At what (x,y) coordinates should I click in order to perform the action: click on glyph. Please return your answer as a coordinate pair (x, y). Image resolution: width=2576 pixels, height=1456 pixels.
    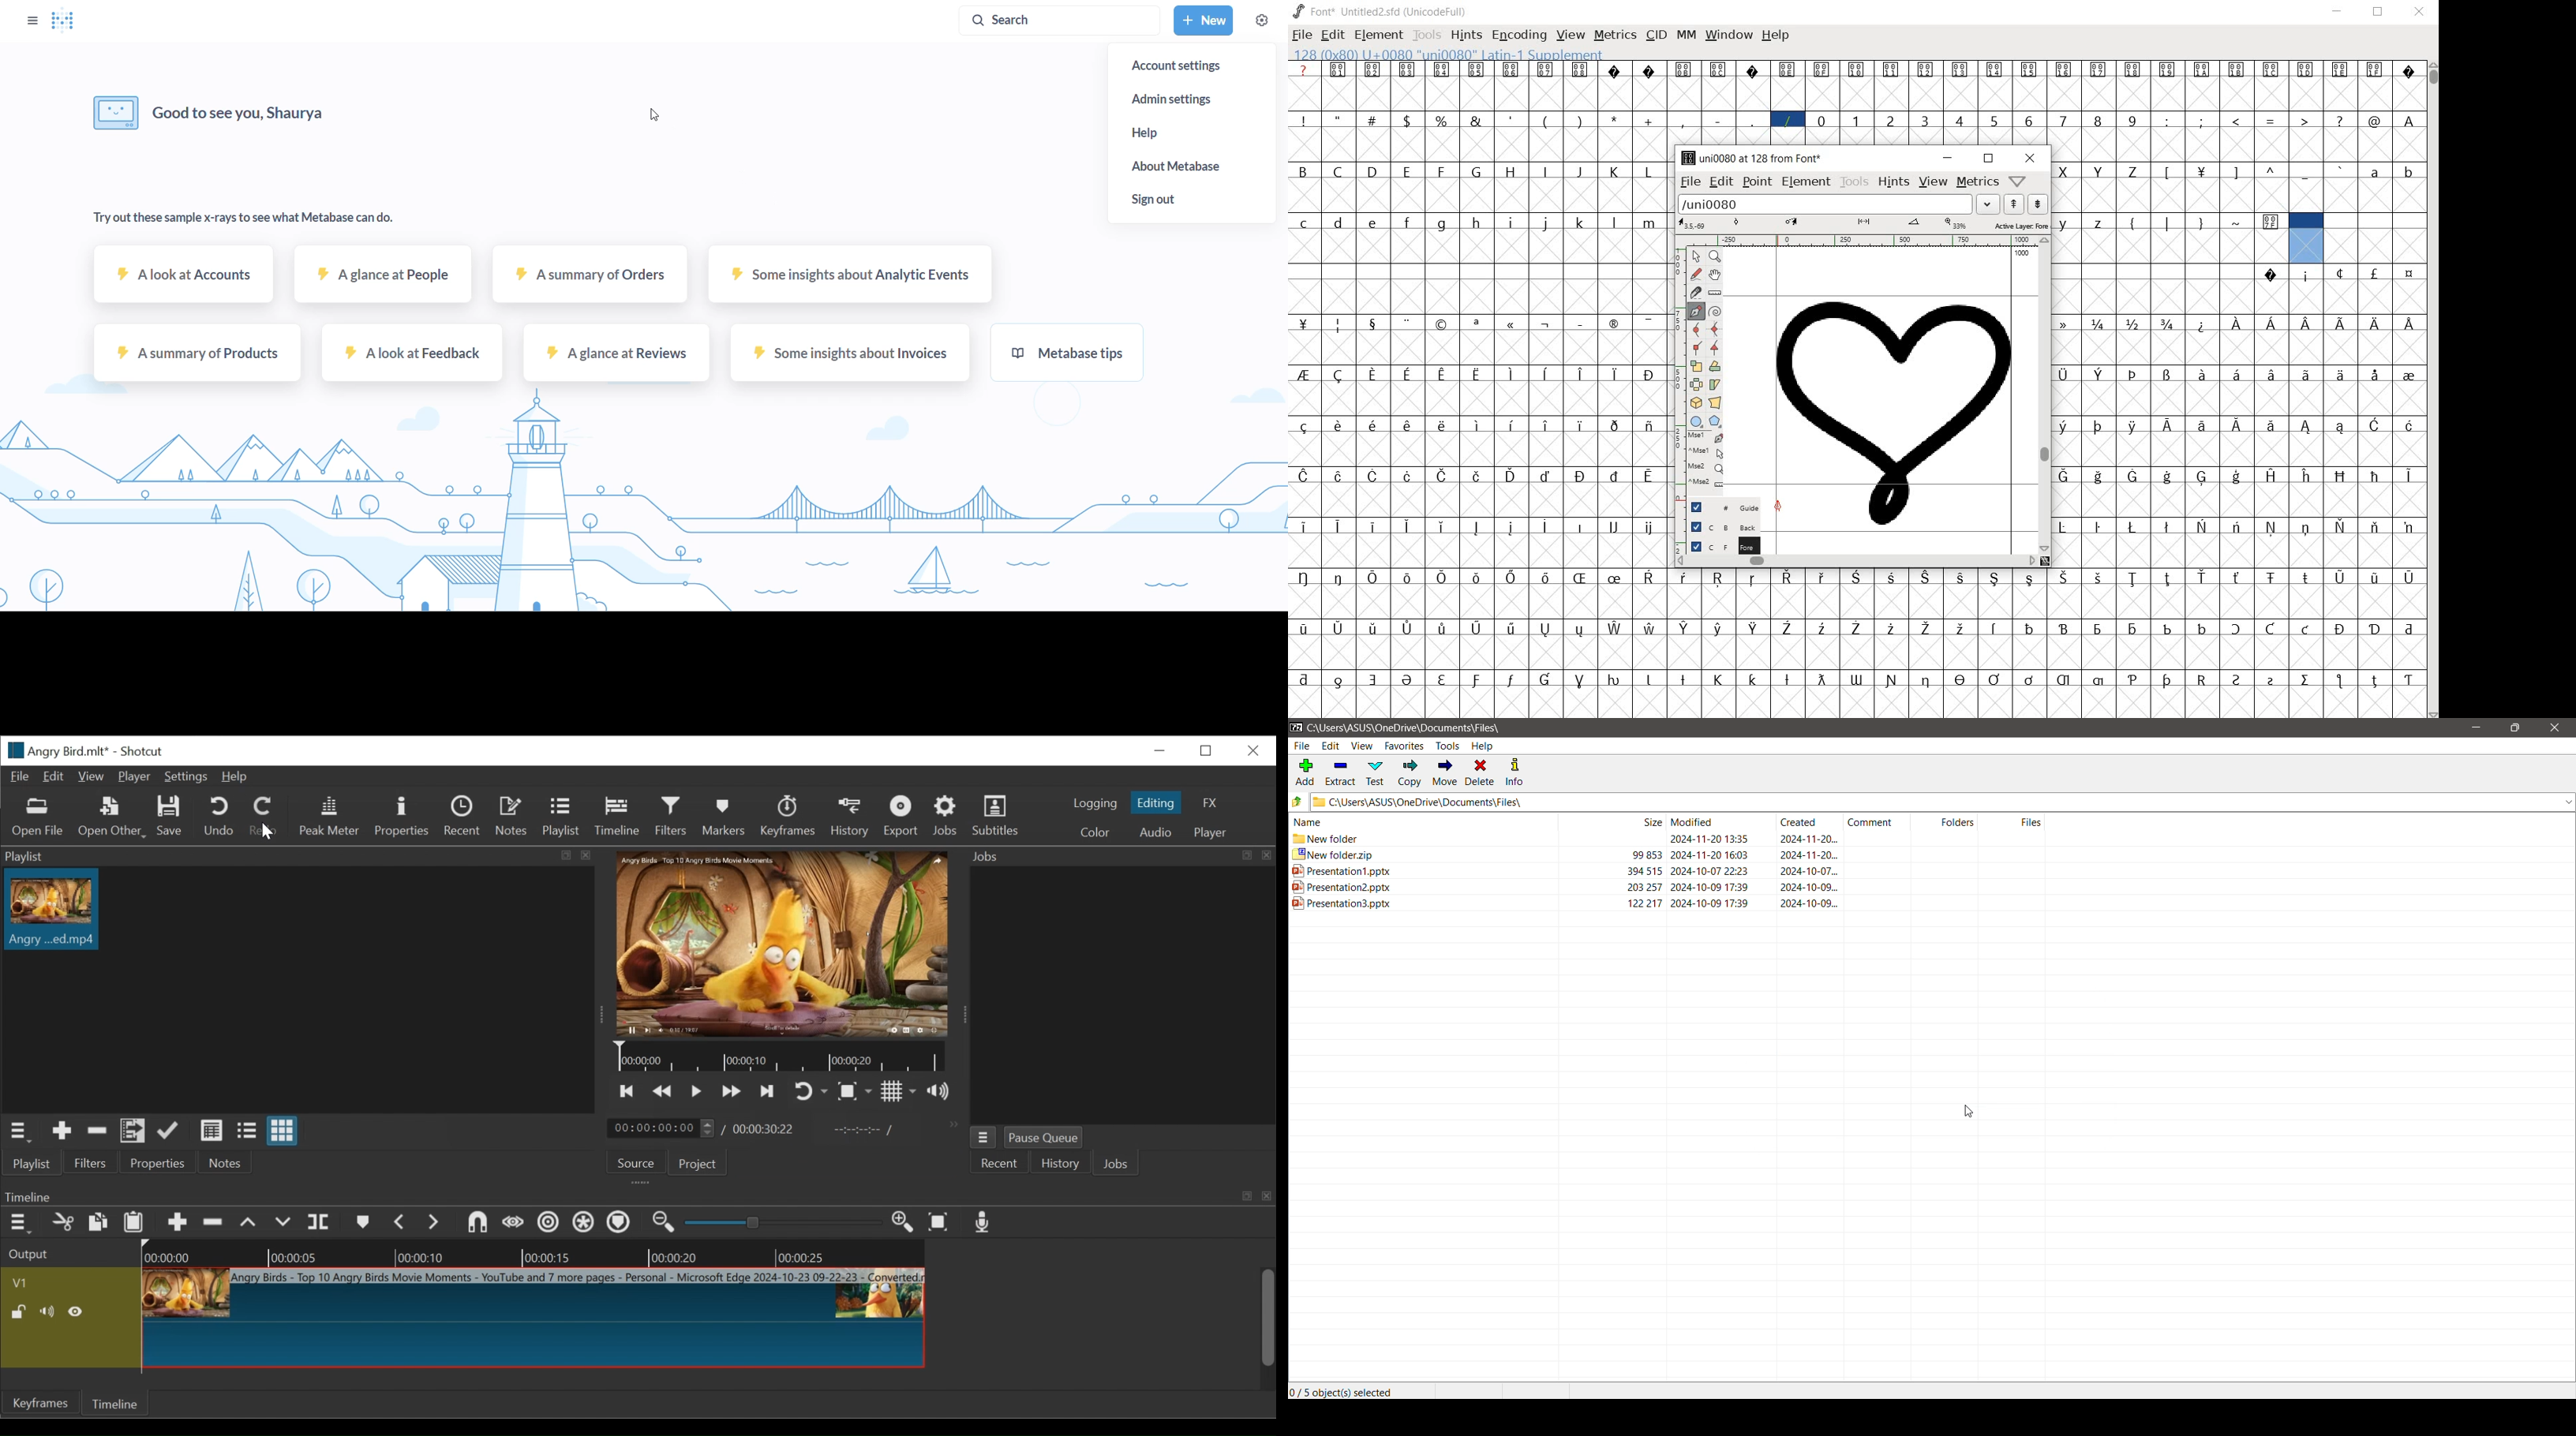
    Looking at the image, I should click on (2064, 71).